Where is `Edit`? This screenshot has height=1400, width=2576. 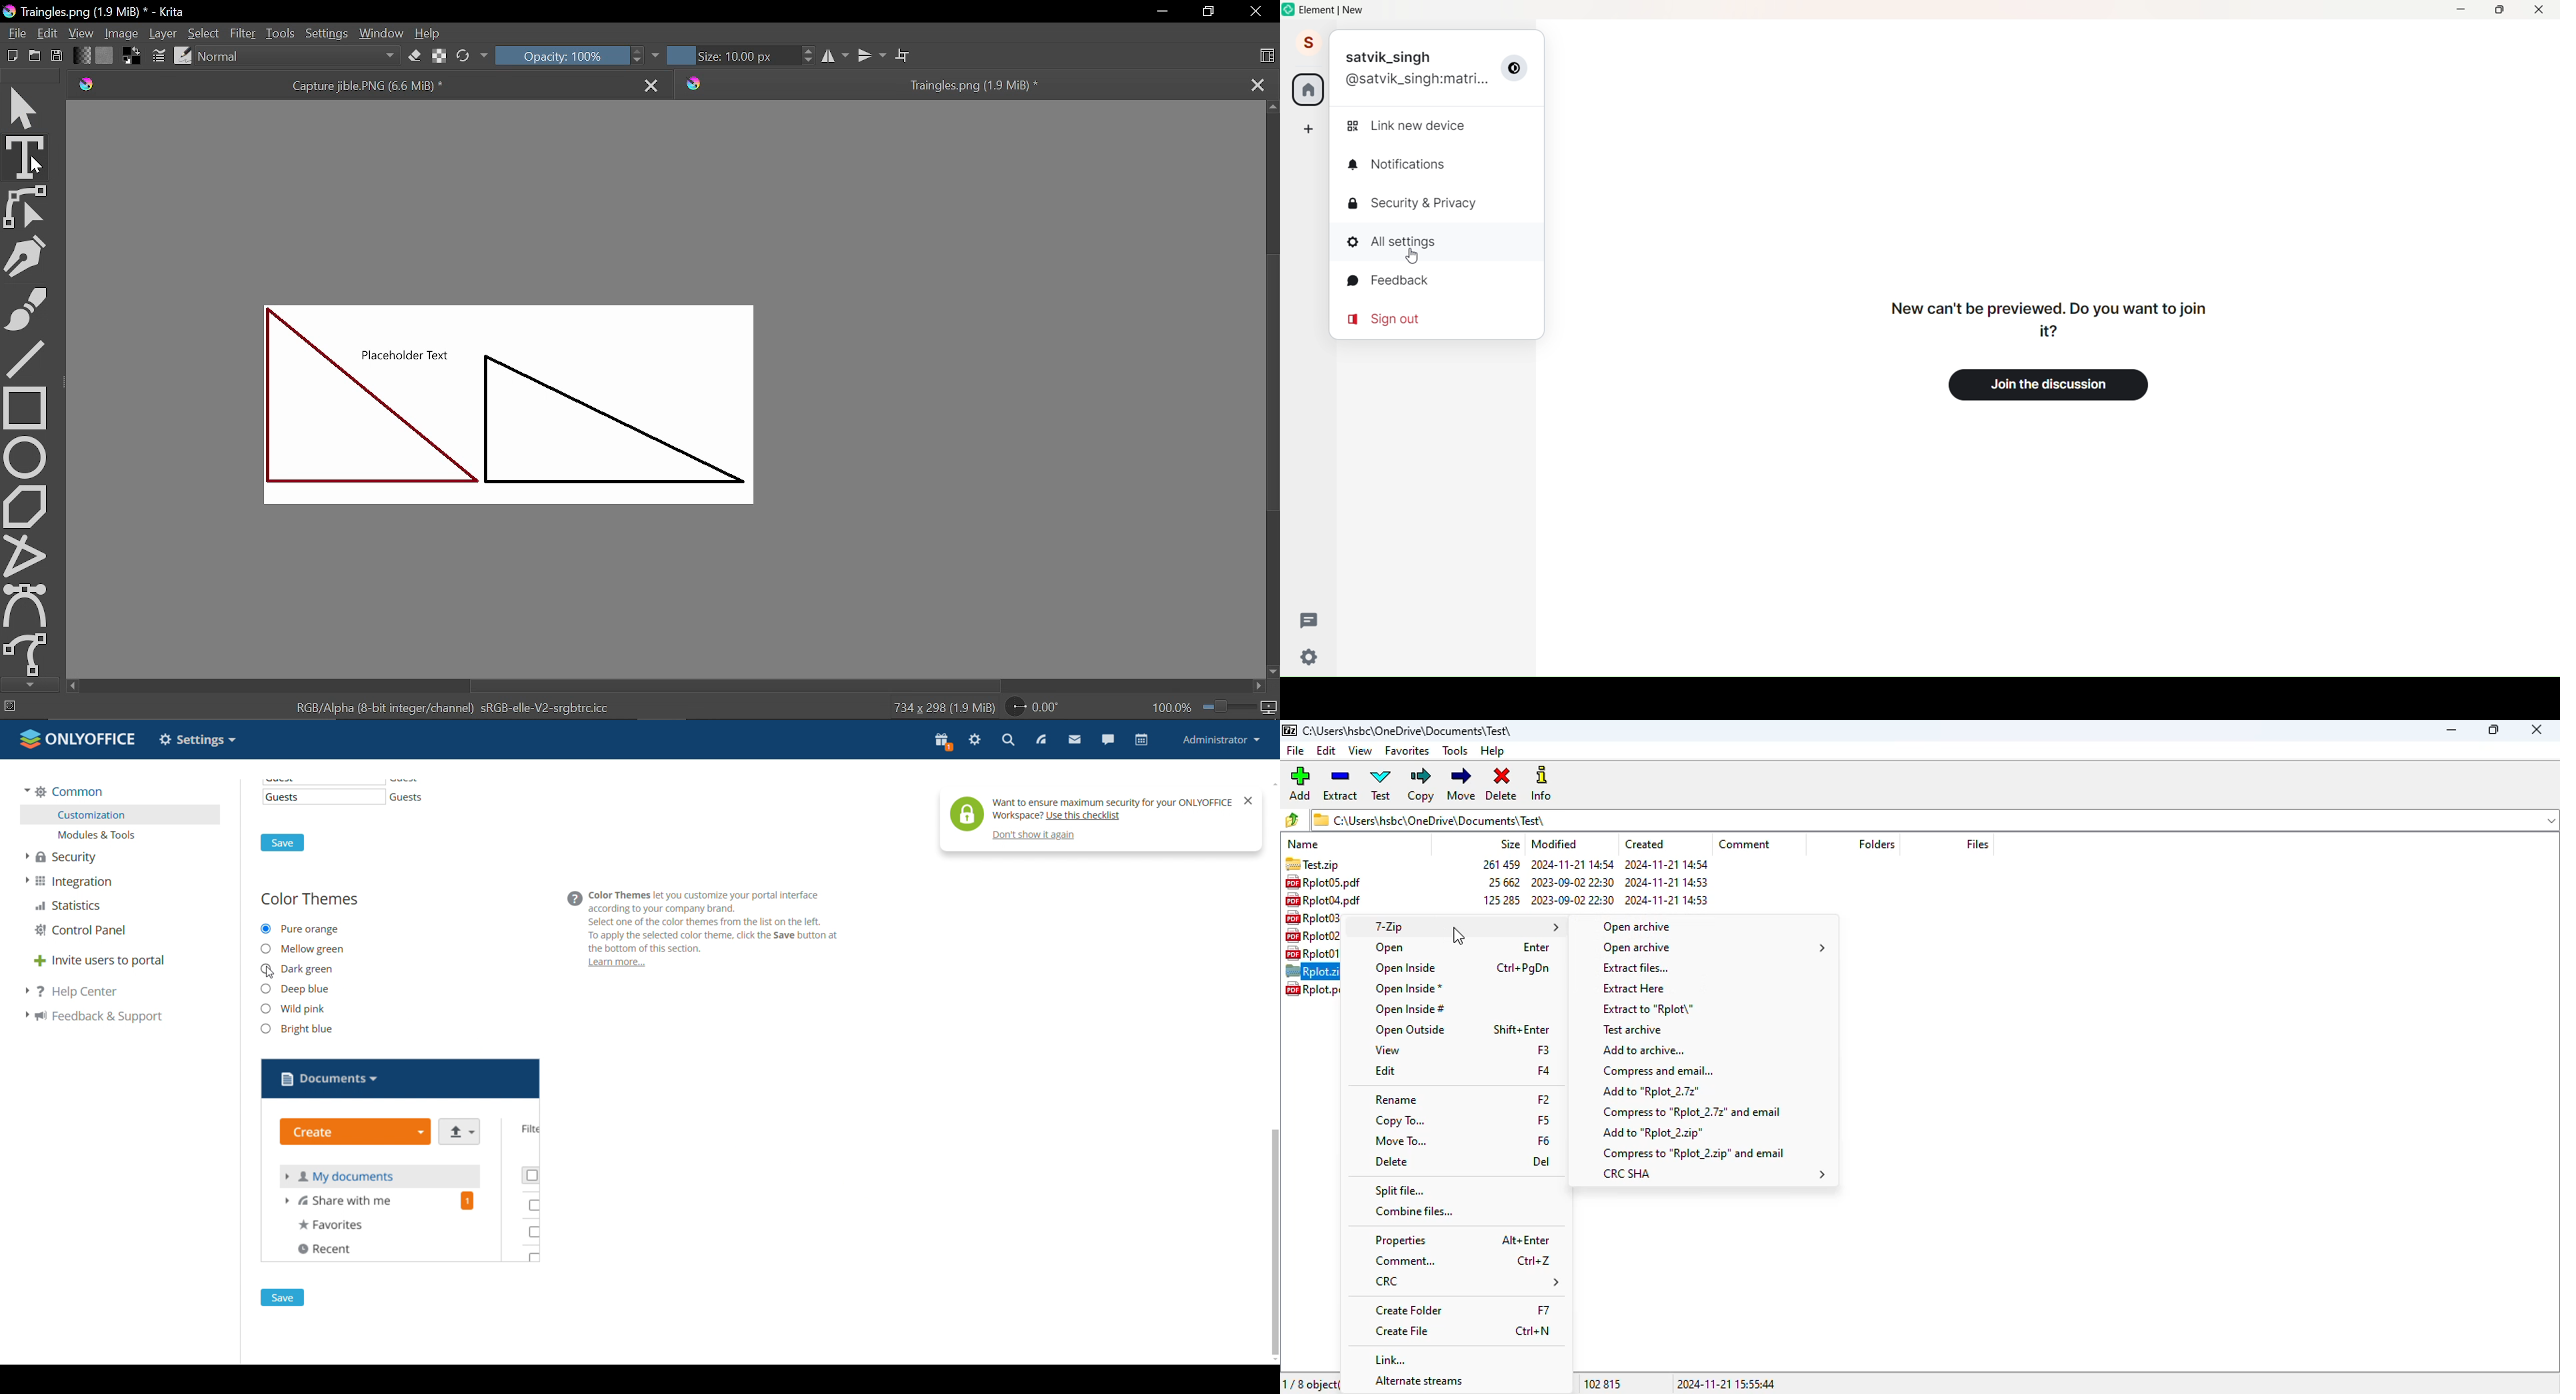 Edit is located at coordinates (49, 32).